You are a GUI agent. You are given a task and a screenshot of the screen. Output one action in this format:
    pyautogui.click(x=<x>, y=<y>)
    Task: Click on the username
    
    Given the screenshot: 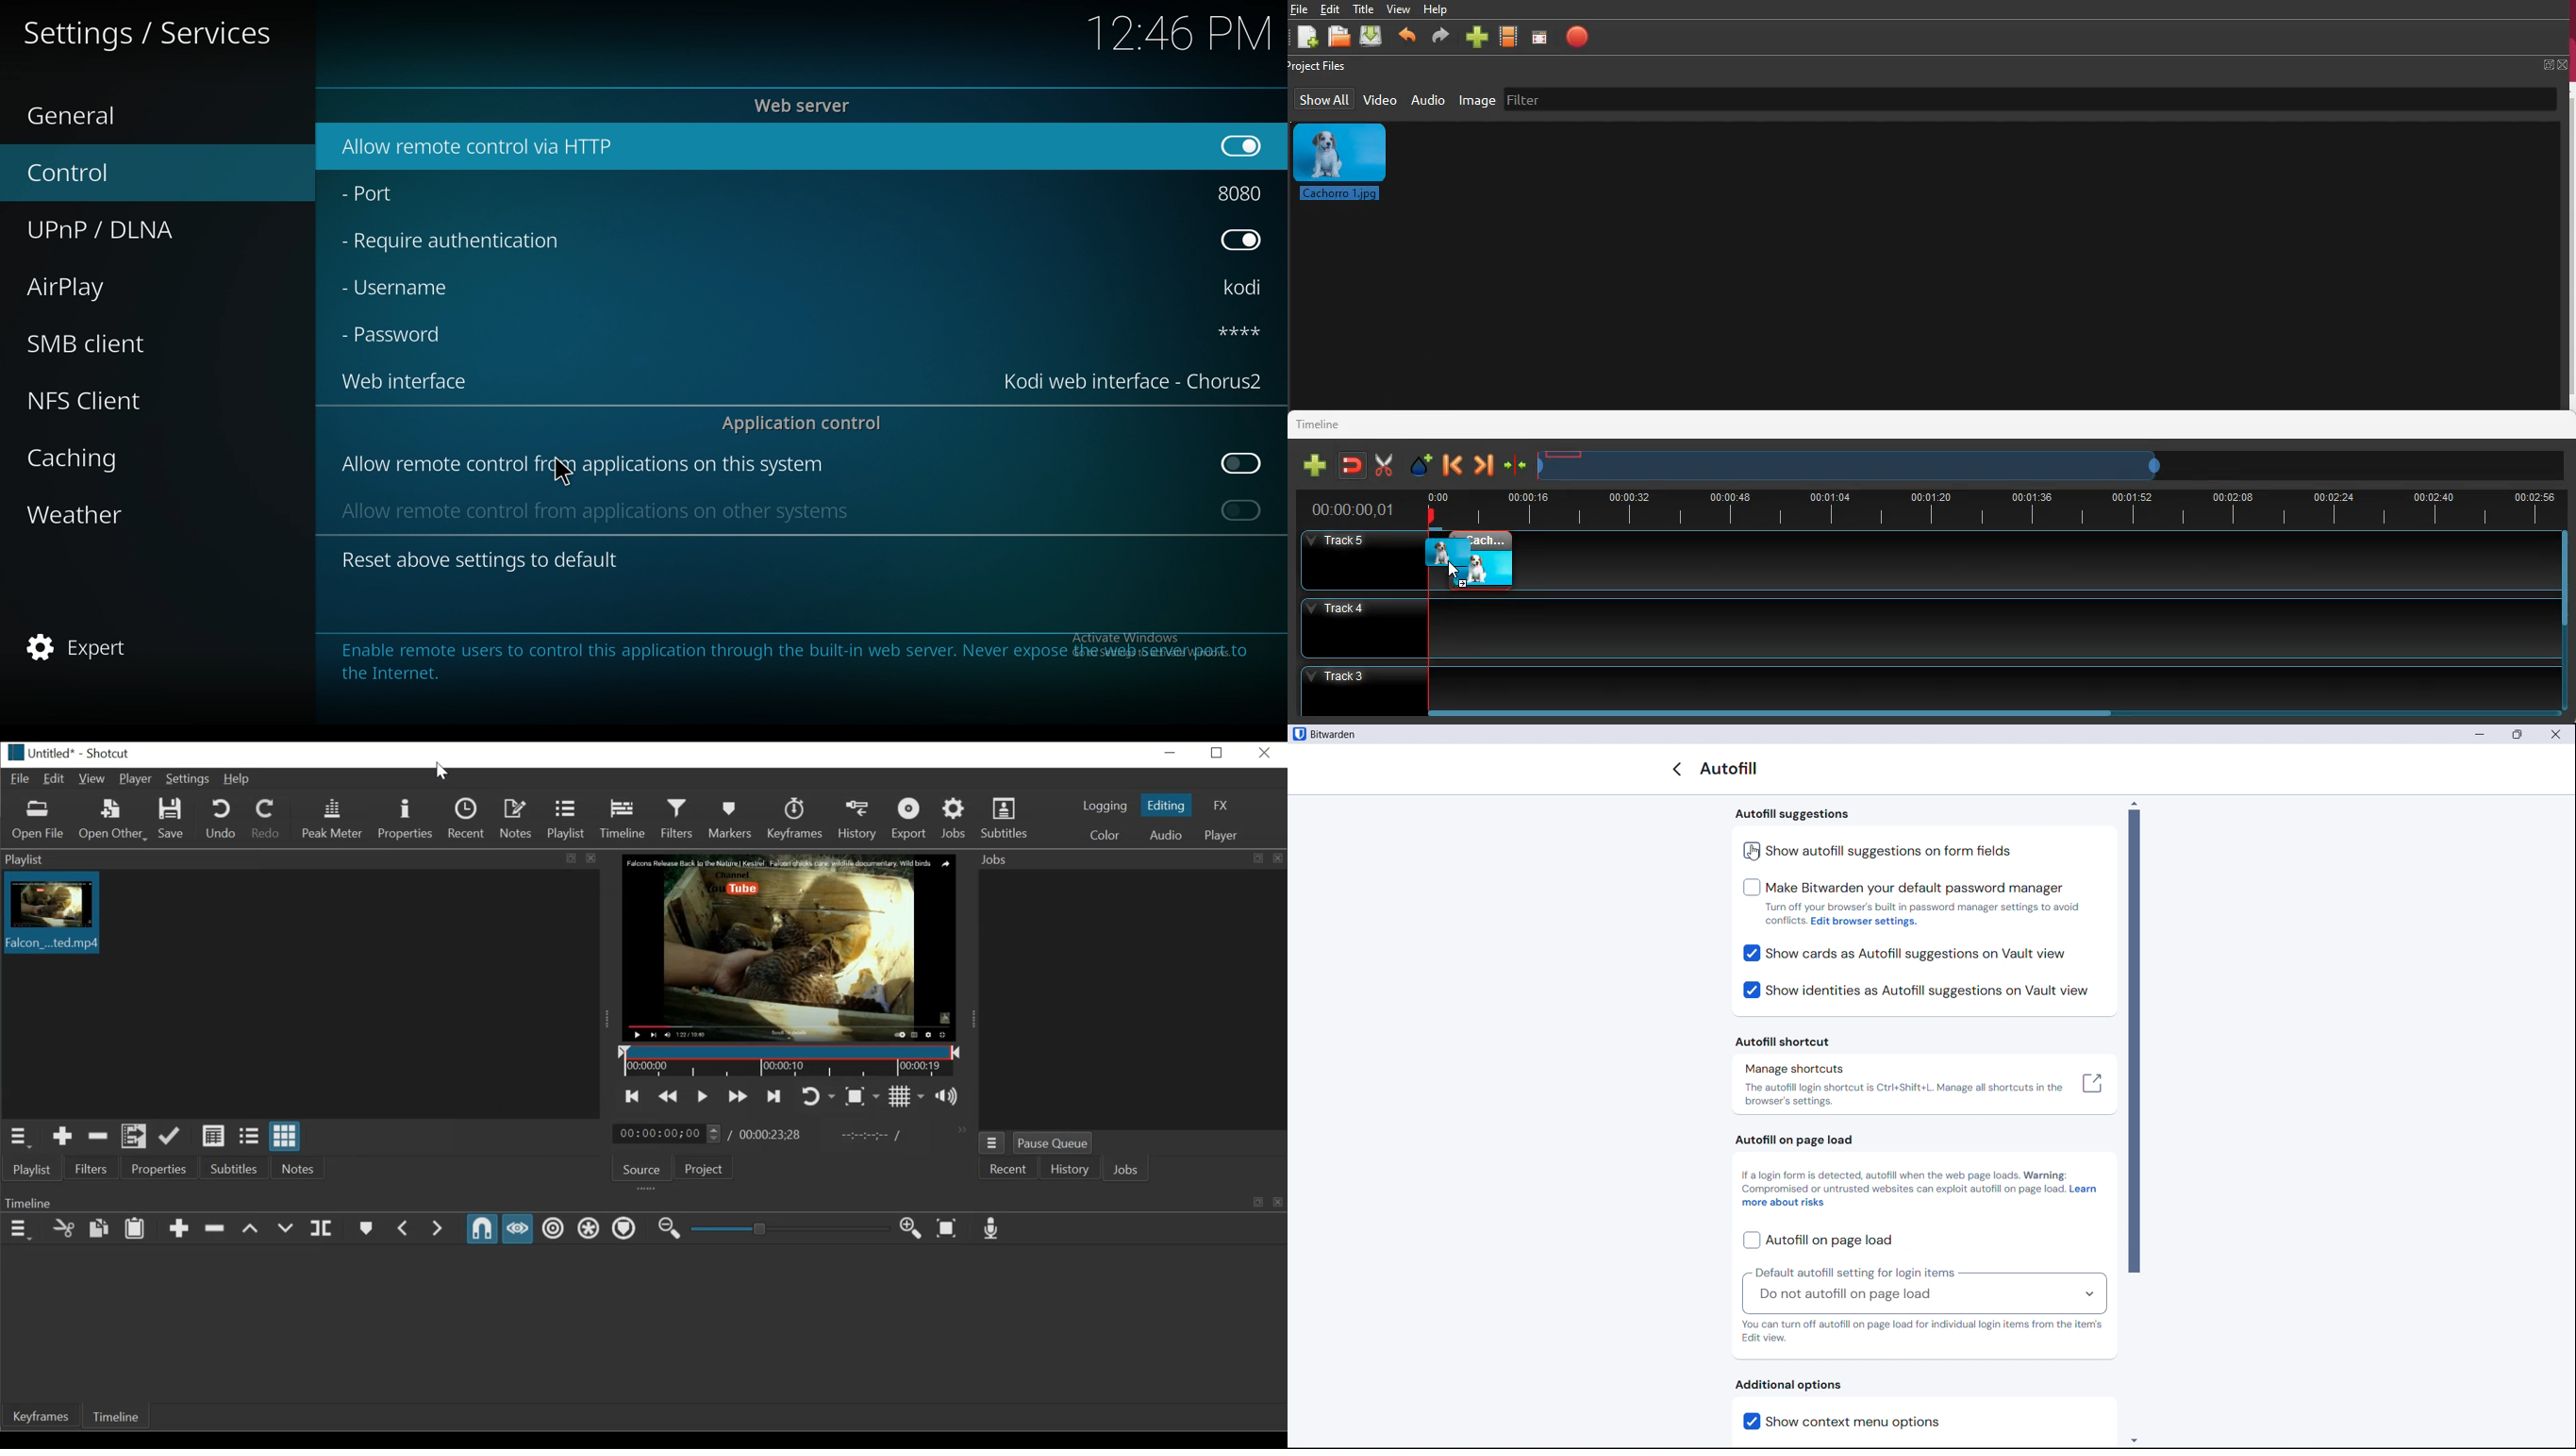 What is the action you would take?
    pyautogui.click(x=397, y=288)
    